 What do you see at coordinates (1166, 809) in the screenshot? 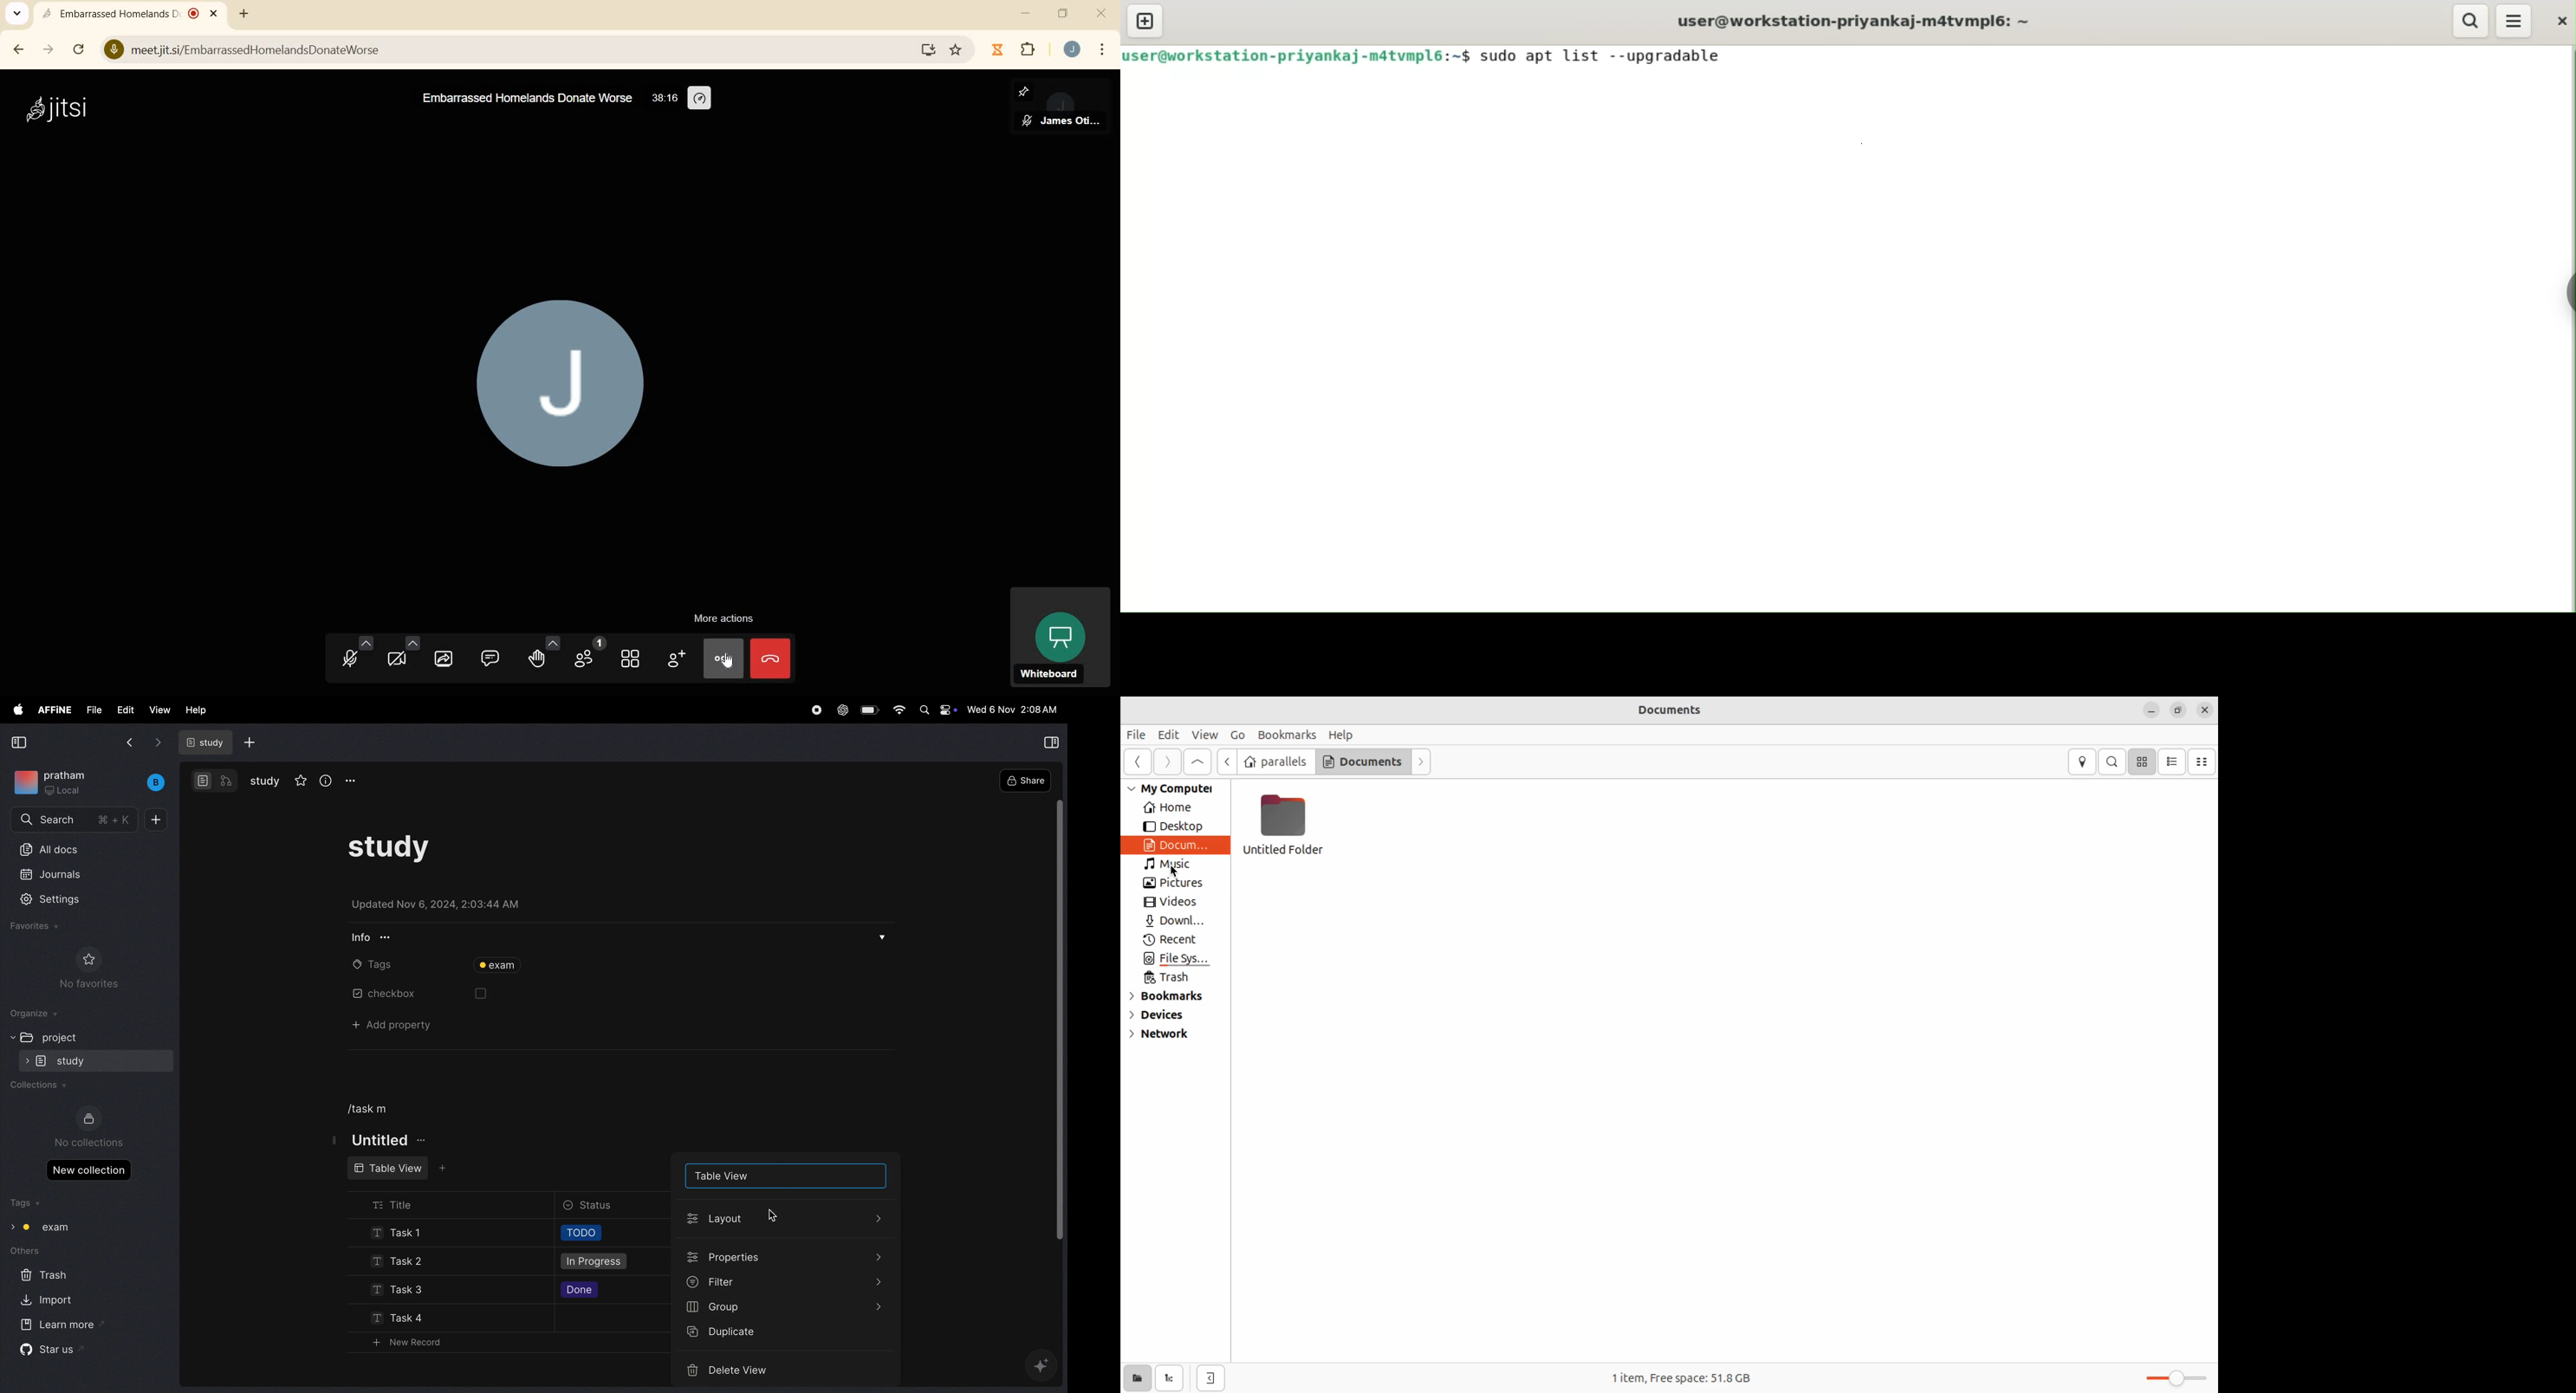
I see `Home` at bounding box center [1166, 809].